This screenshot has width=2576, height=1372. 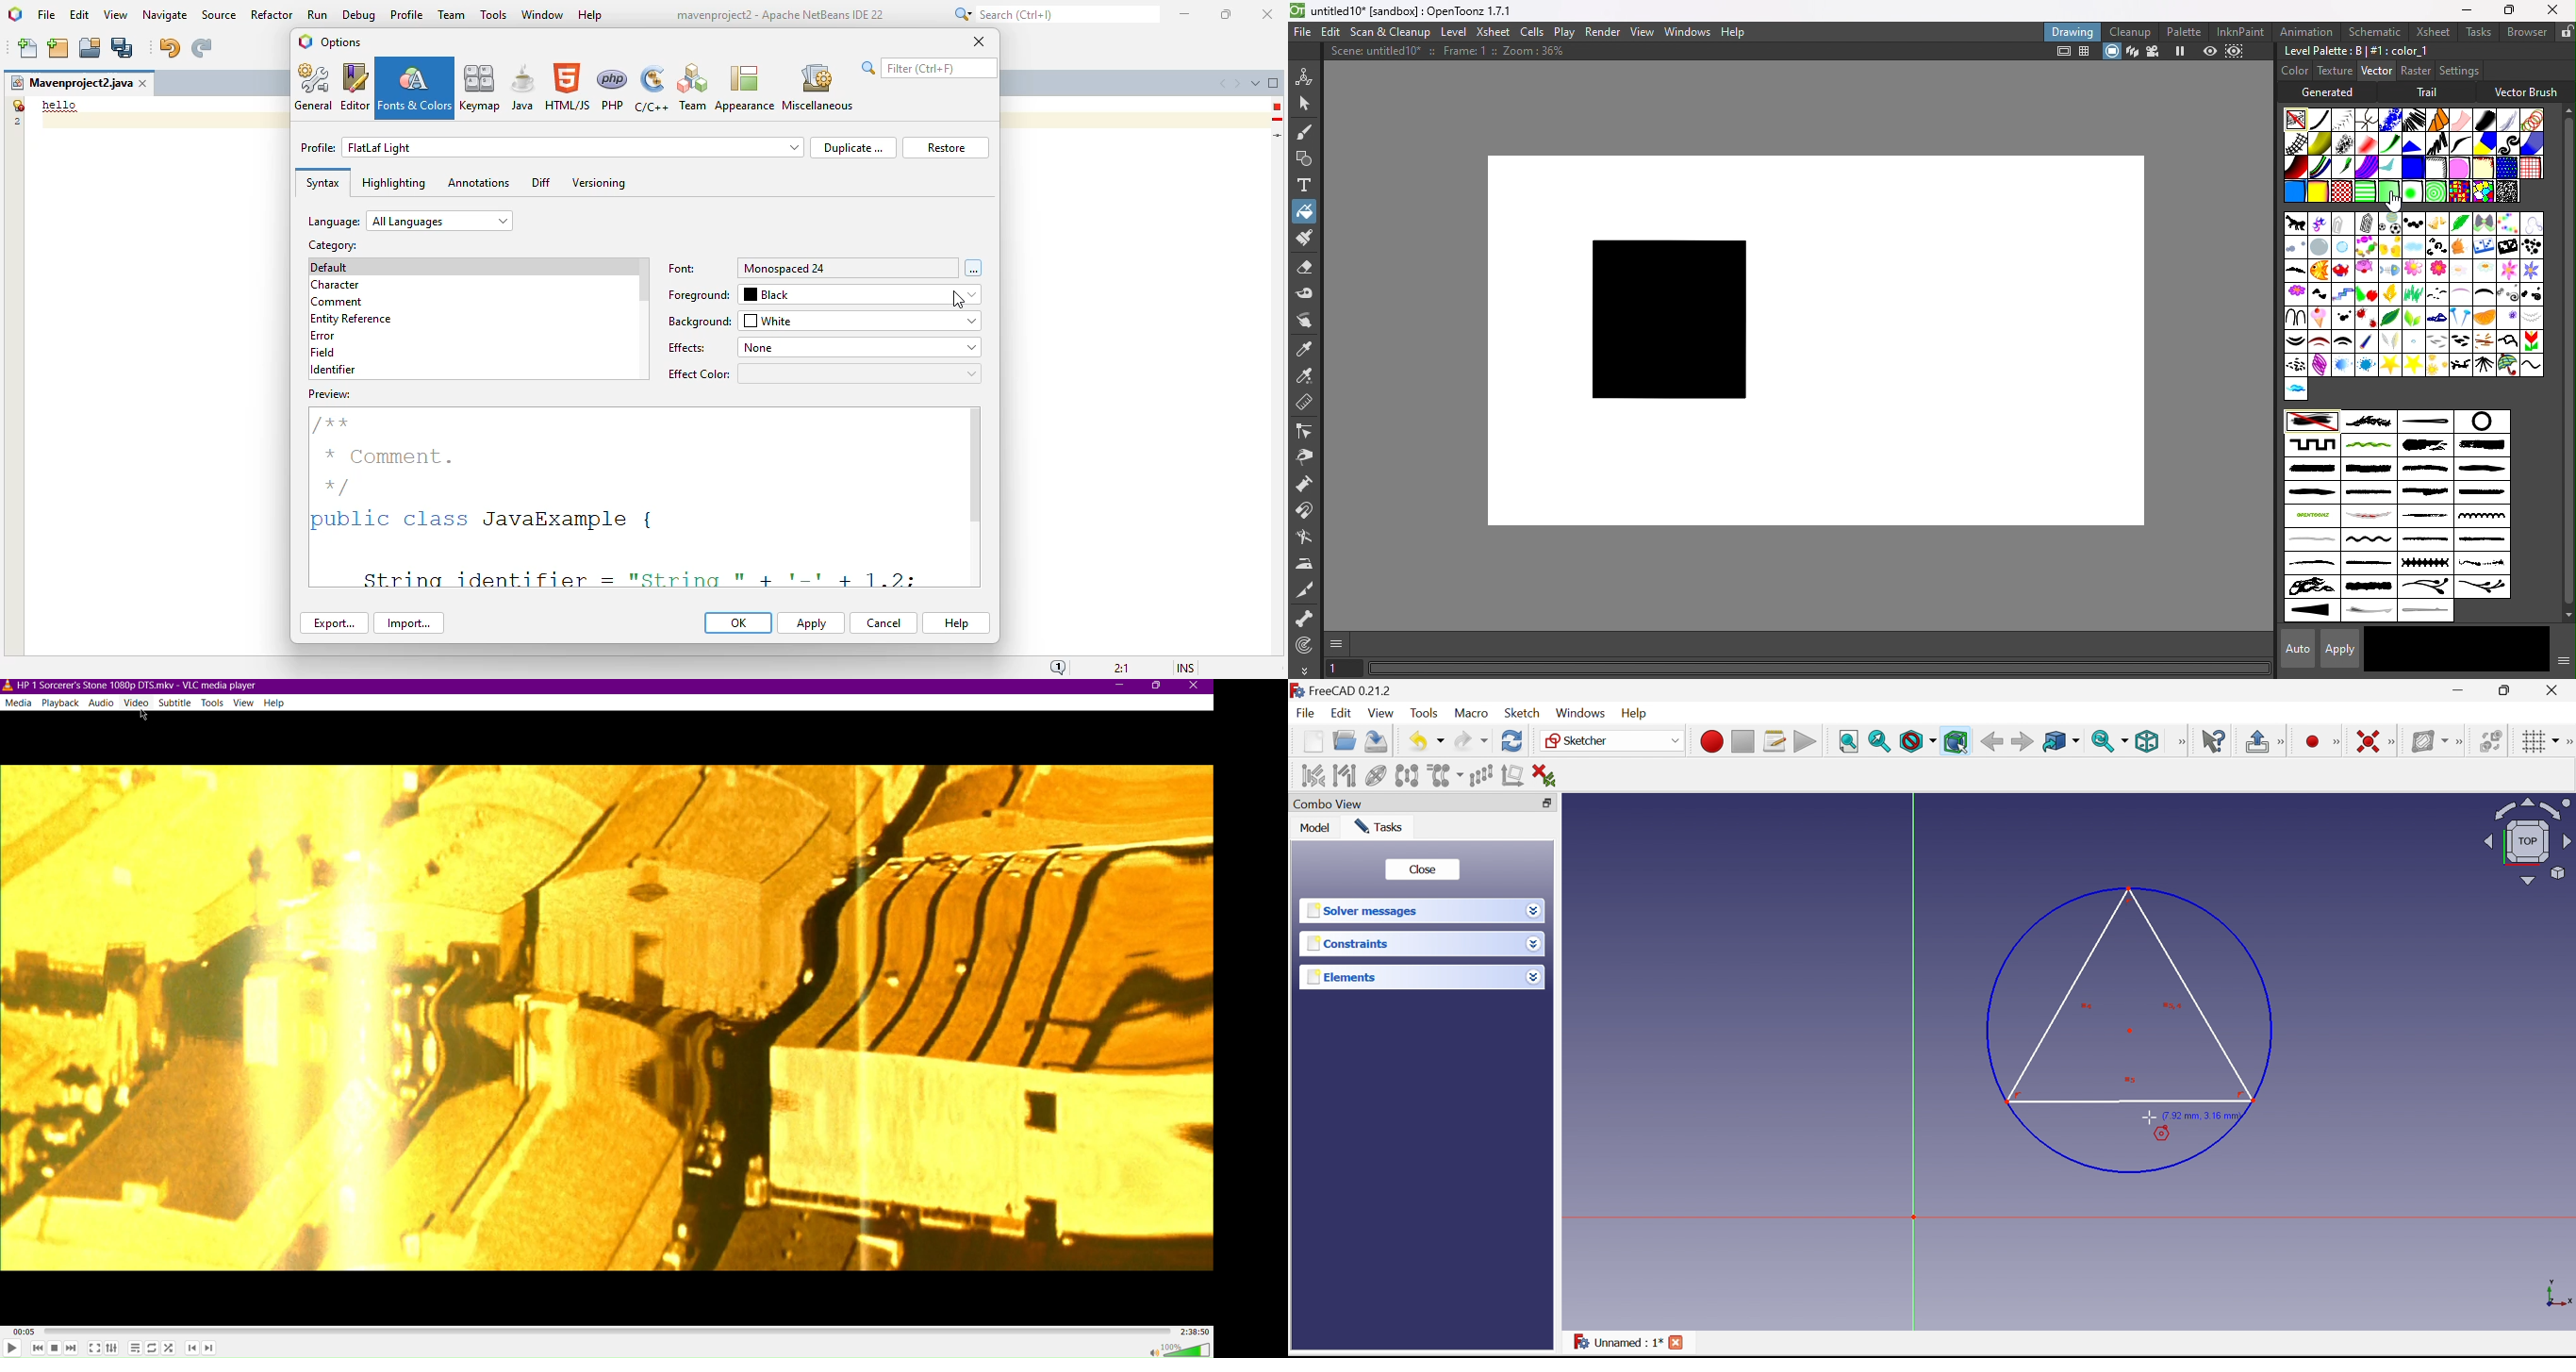 What do you see at coordinates (2483, 296) in the screenshot?
I see `hedge` at bounding box center [2483, 296].